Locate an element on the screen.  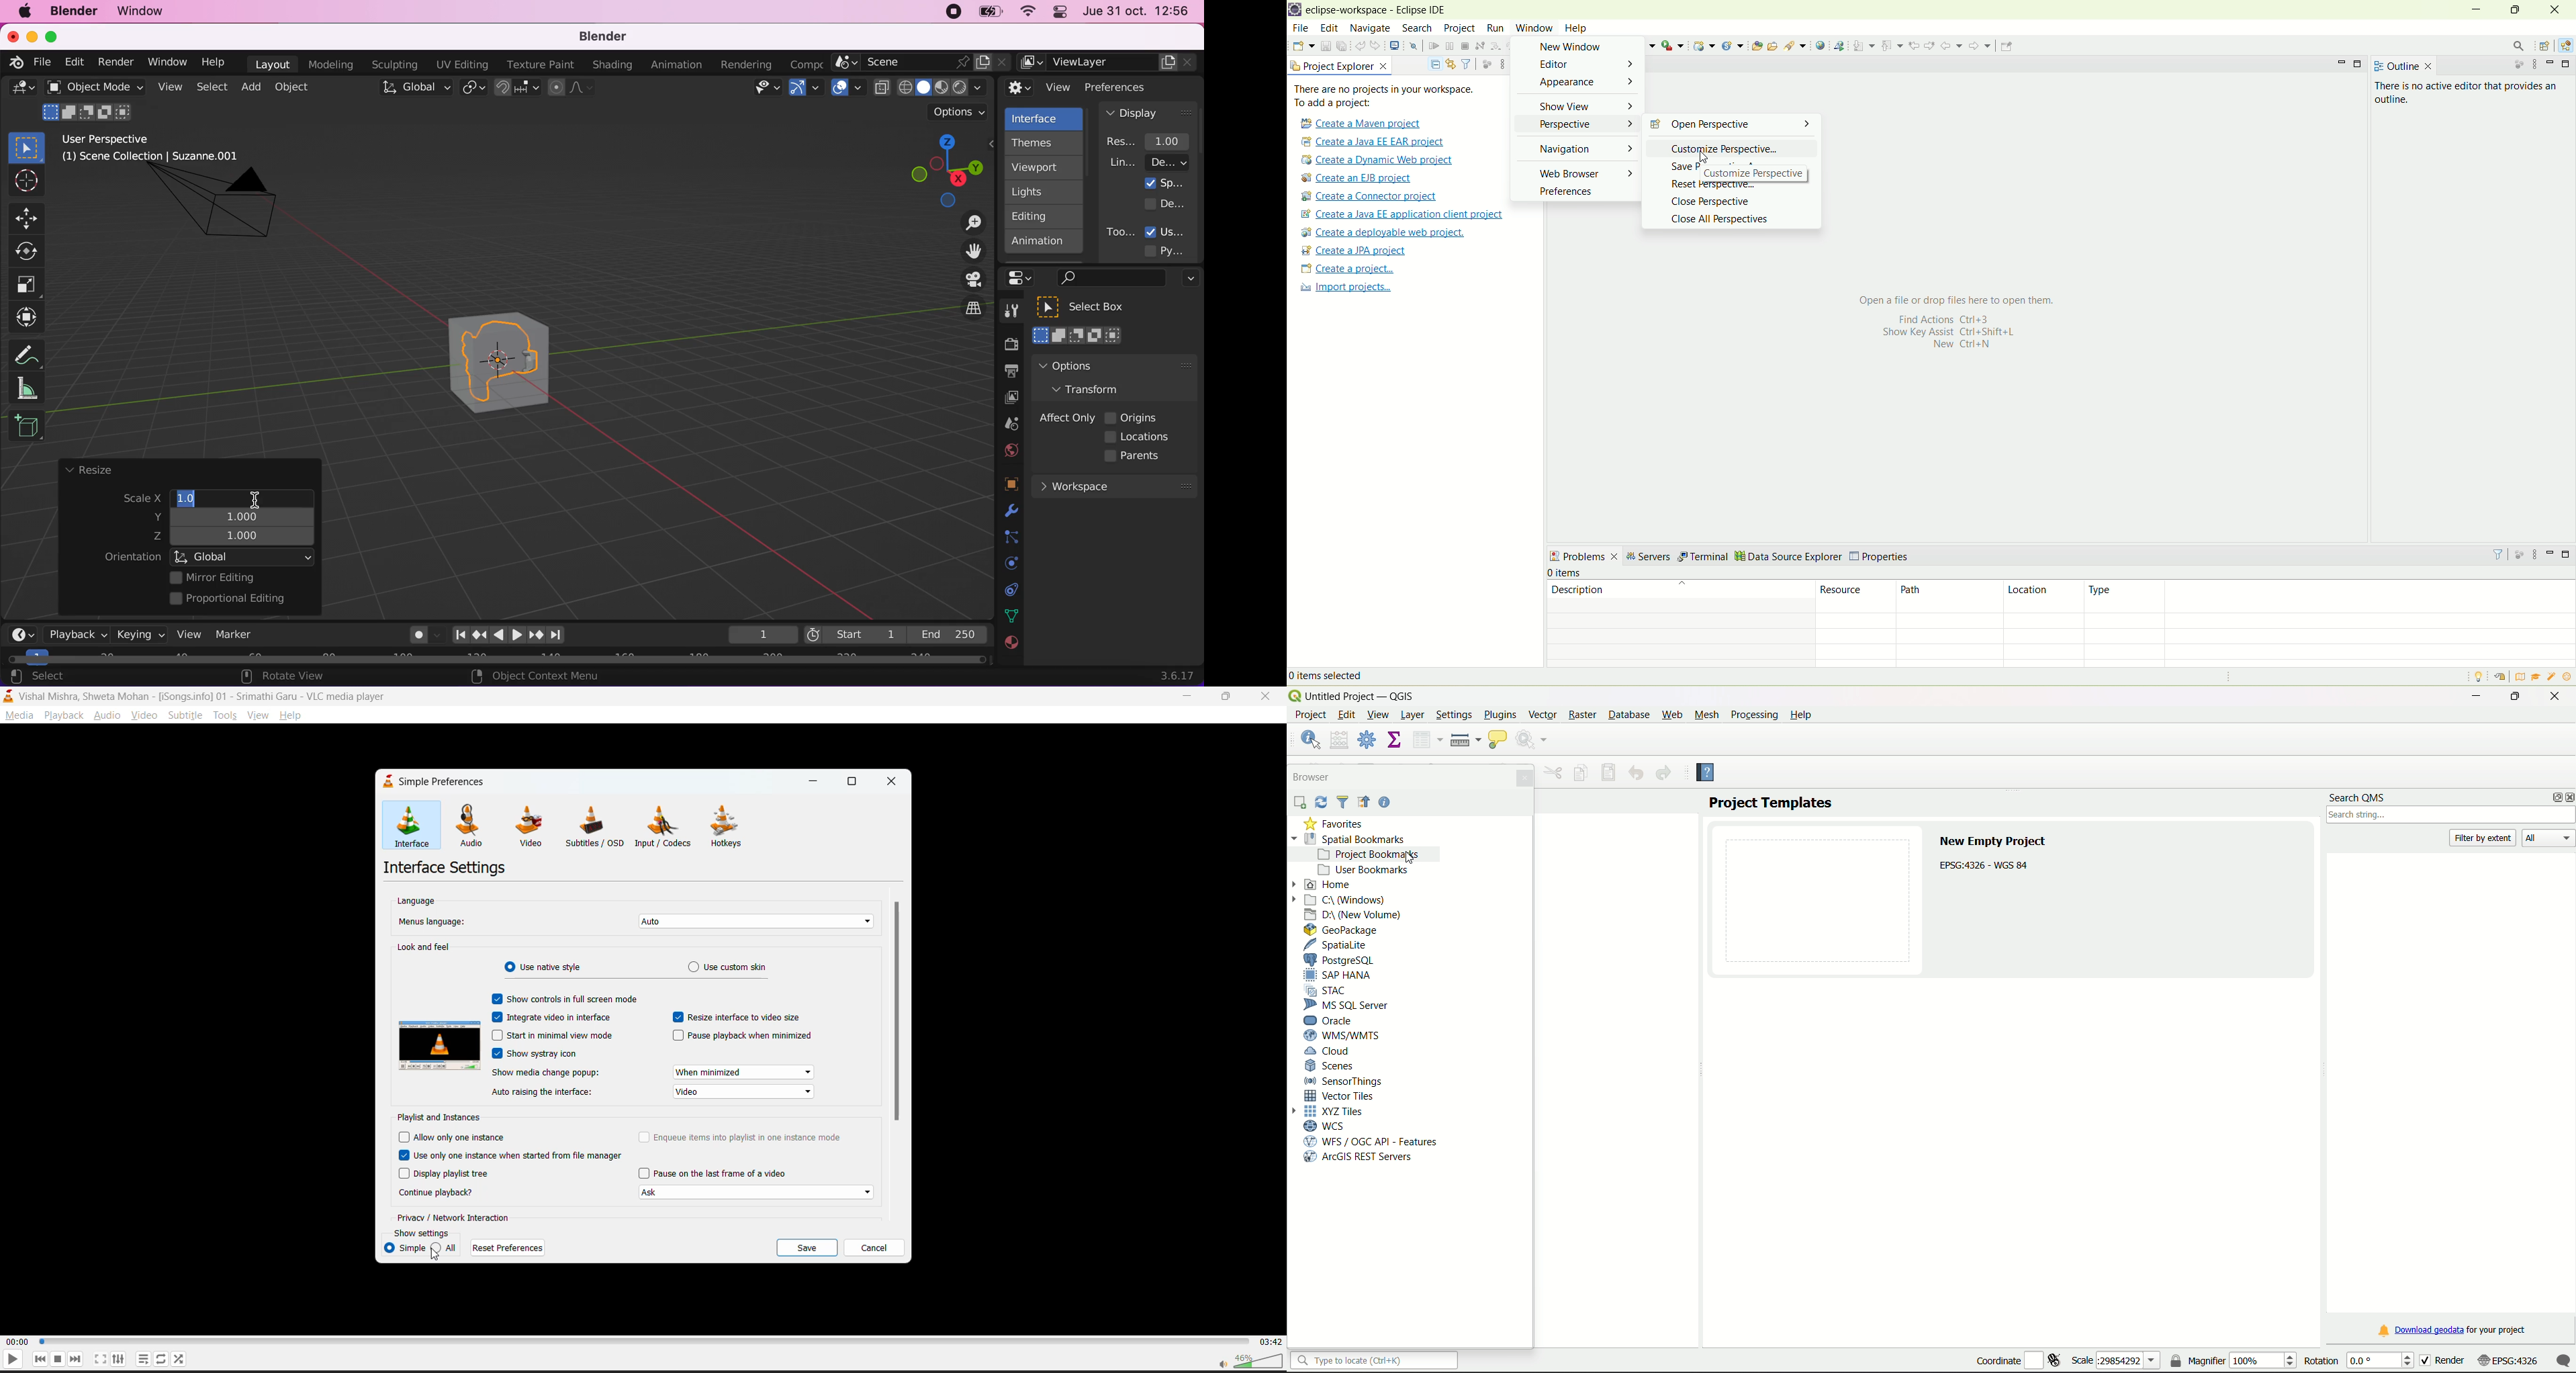
panel control is located at coordinates (1022, 278).